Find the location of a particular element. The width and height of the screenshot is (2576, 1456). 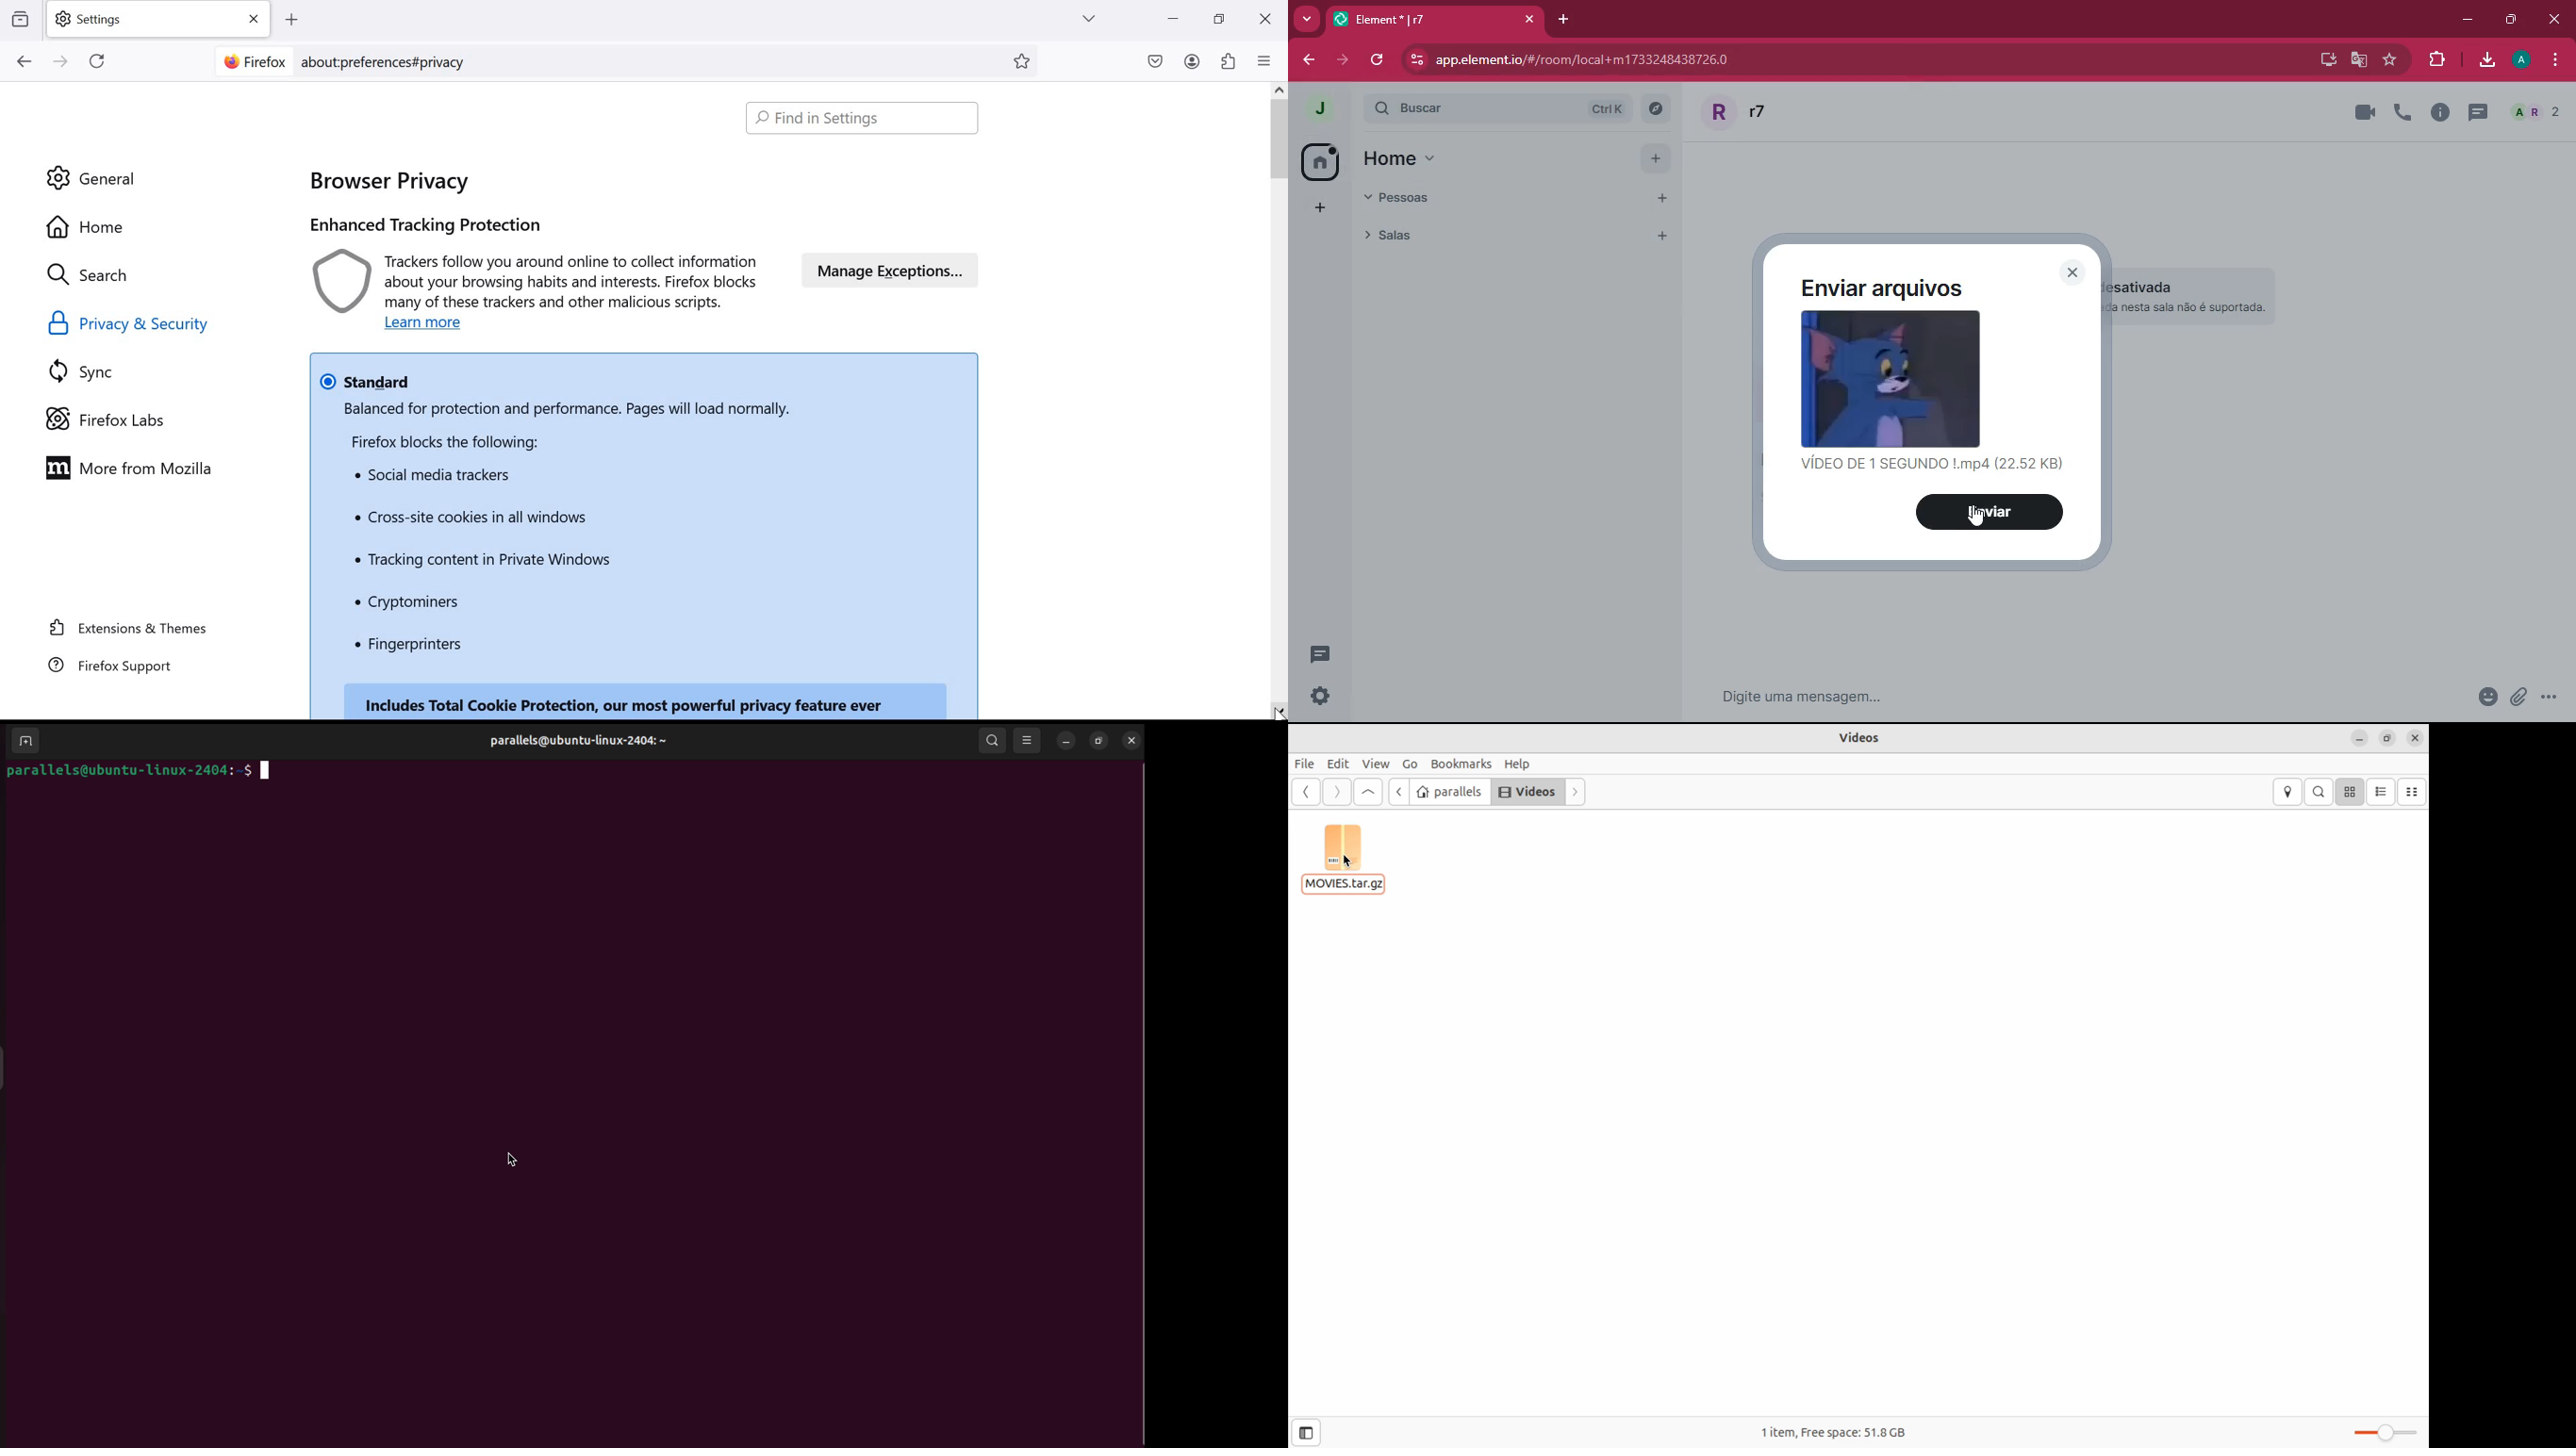

go back one page is located at coordinates (25, 61).